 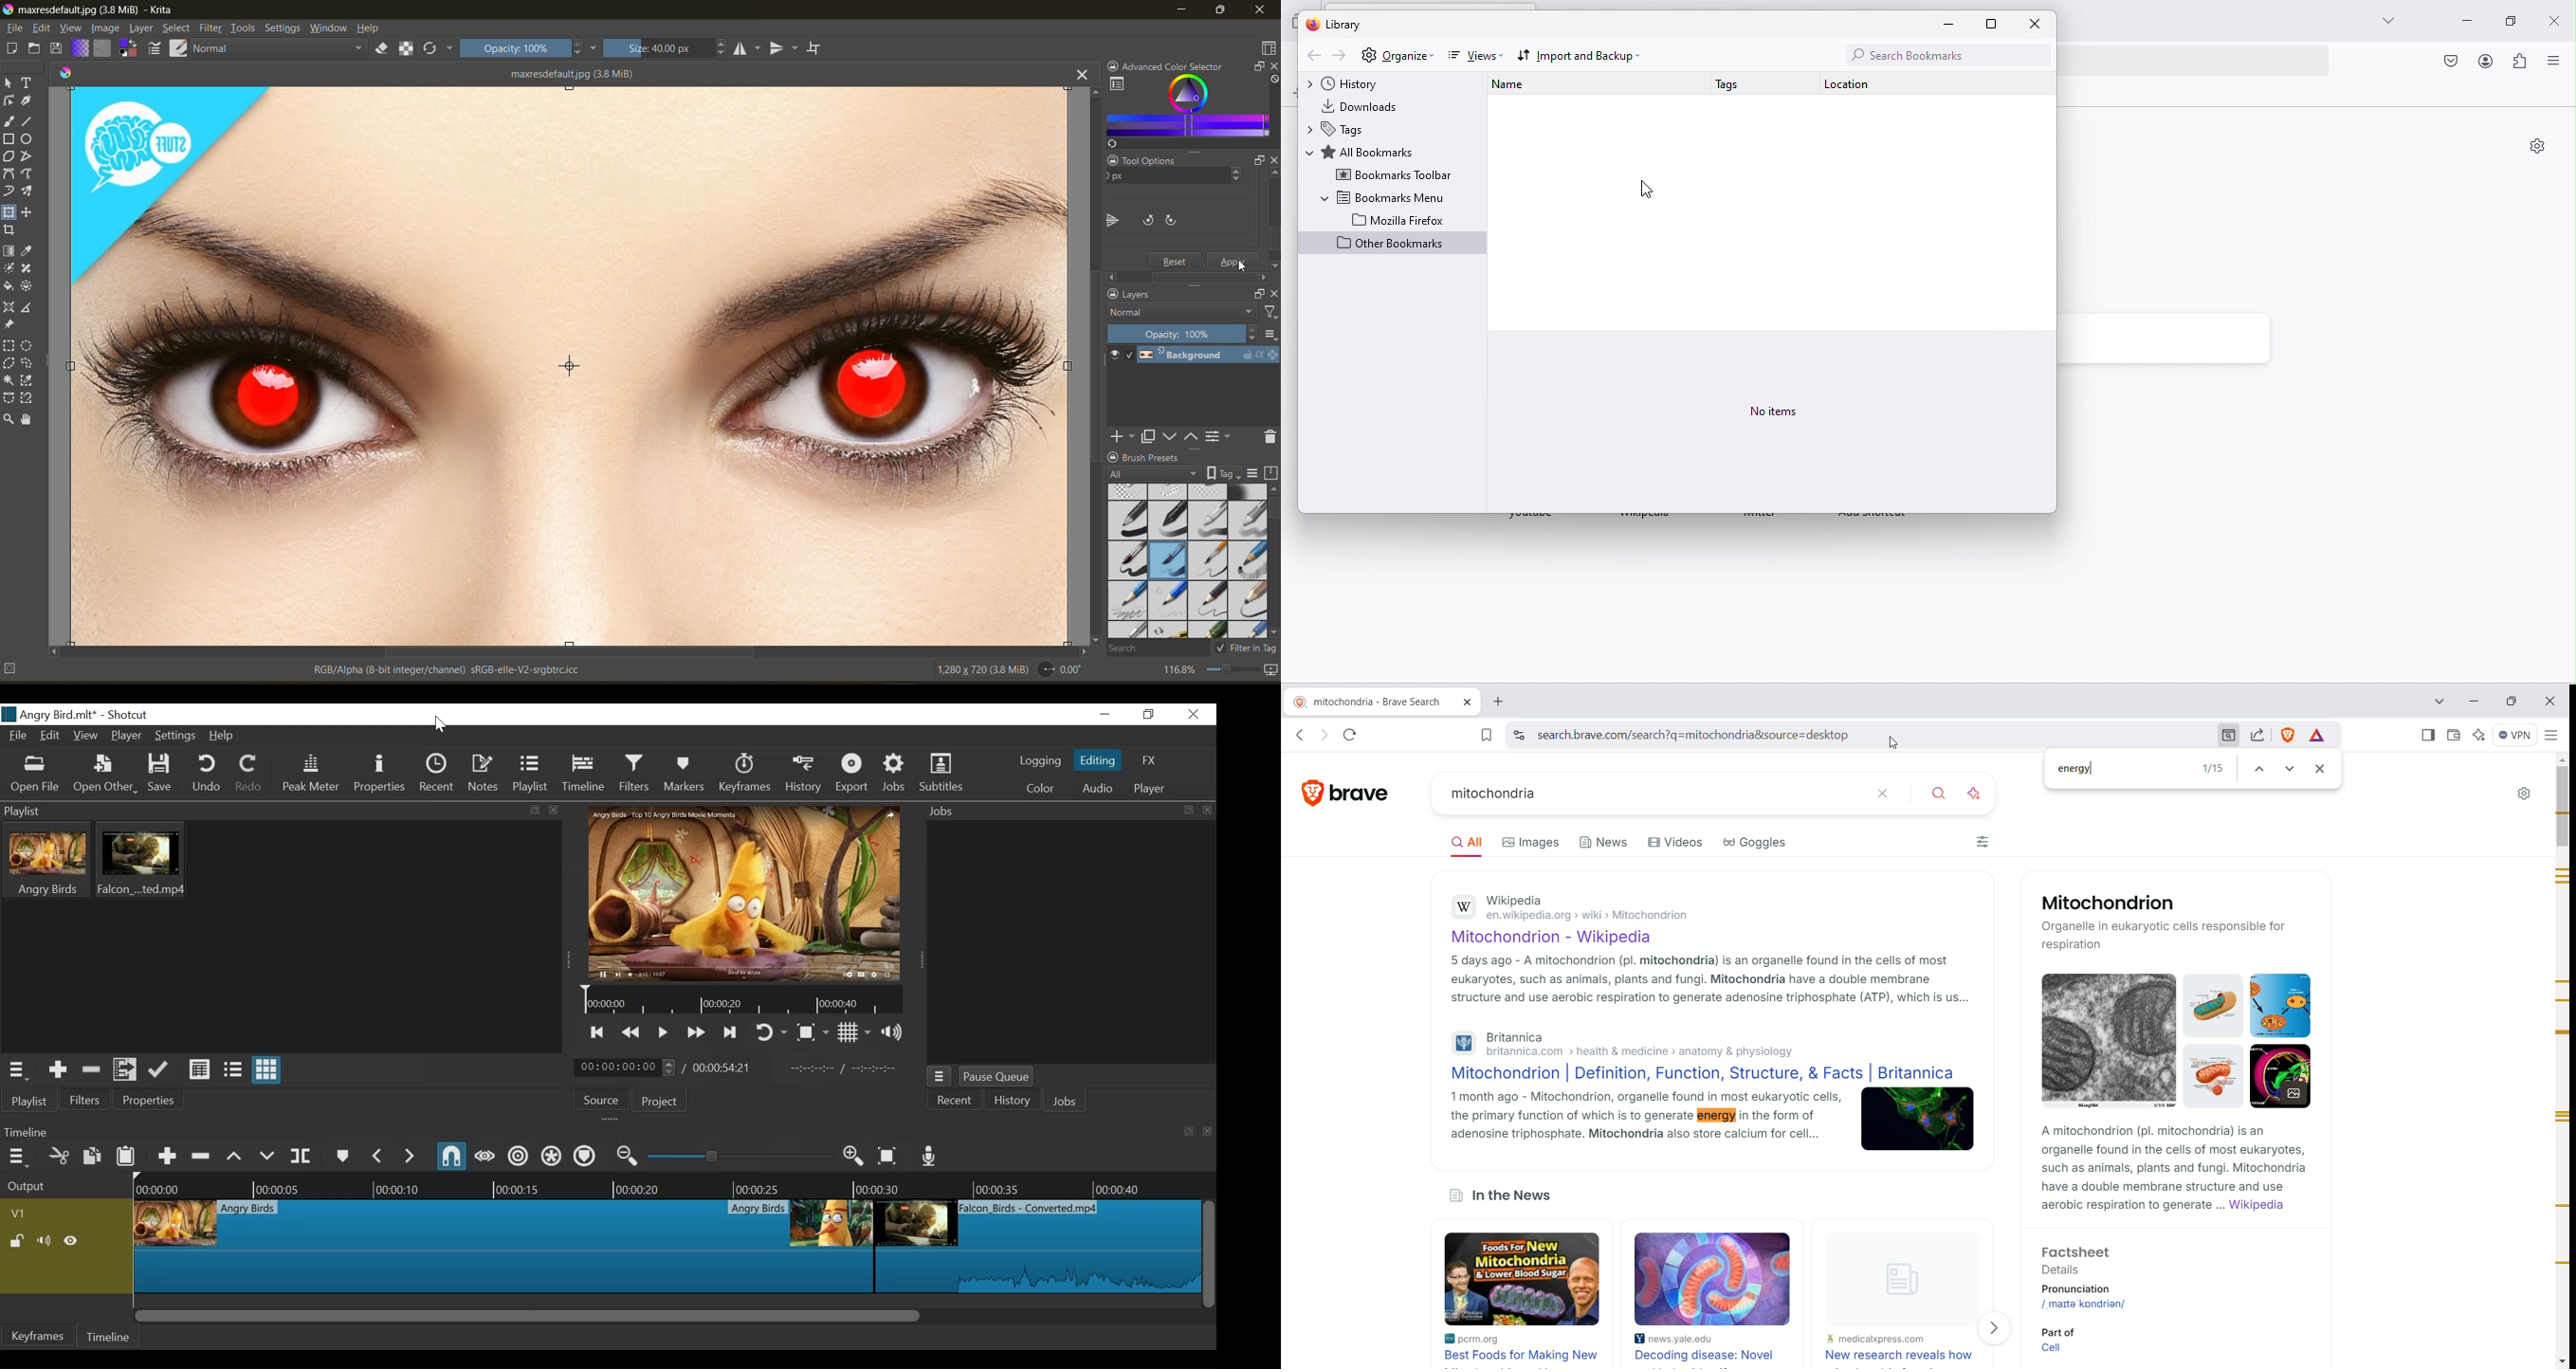 What do you see at coordinates (1166, 220) in the screenshot?
I see `flip canvas vertically` at bounding box center [1166, 220].